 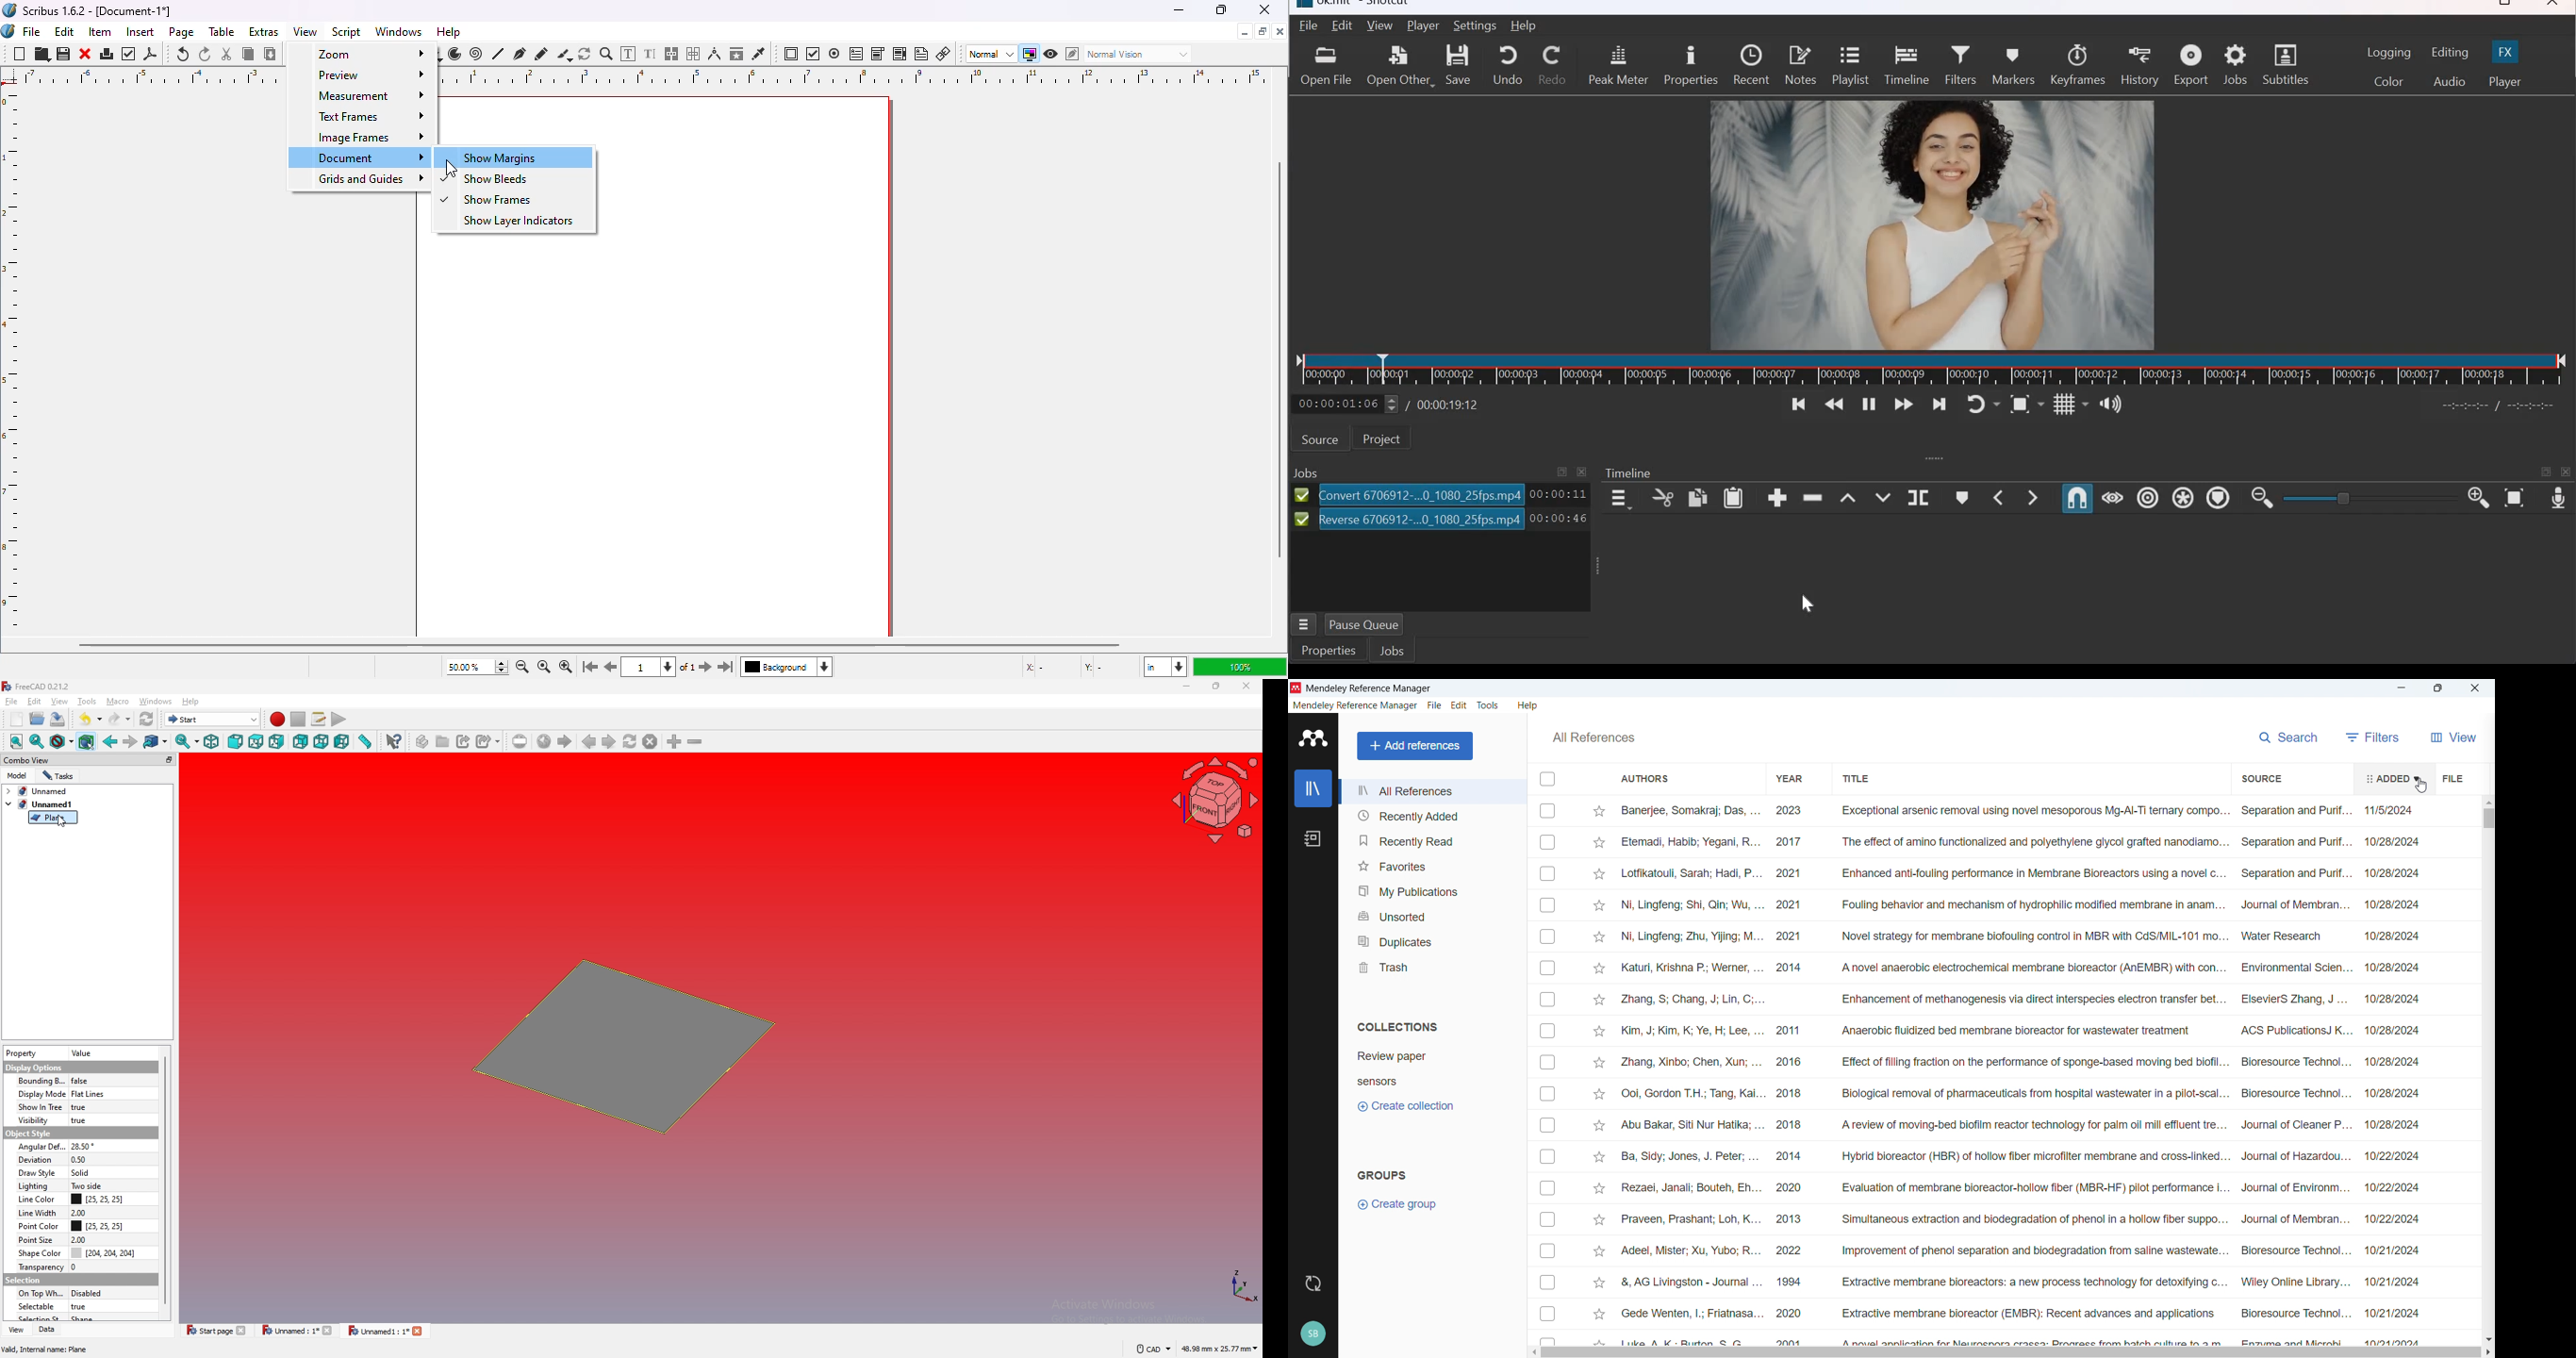 I want to click on false, so click(x=82, y=1080).